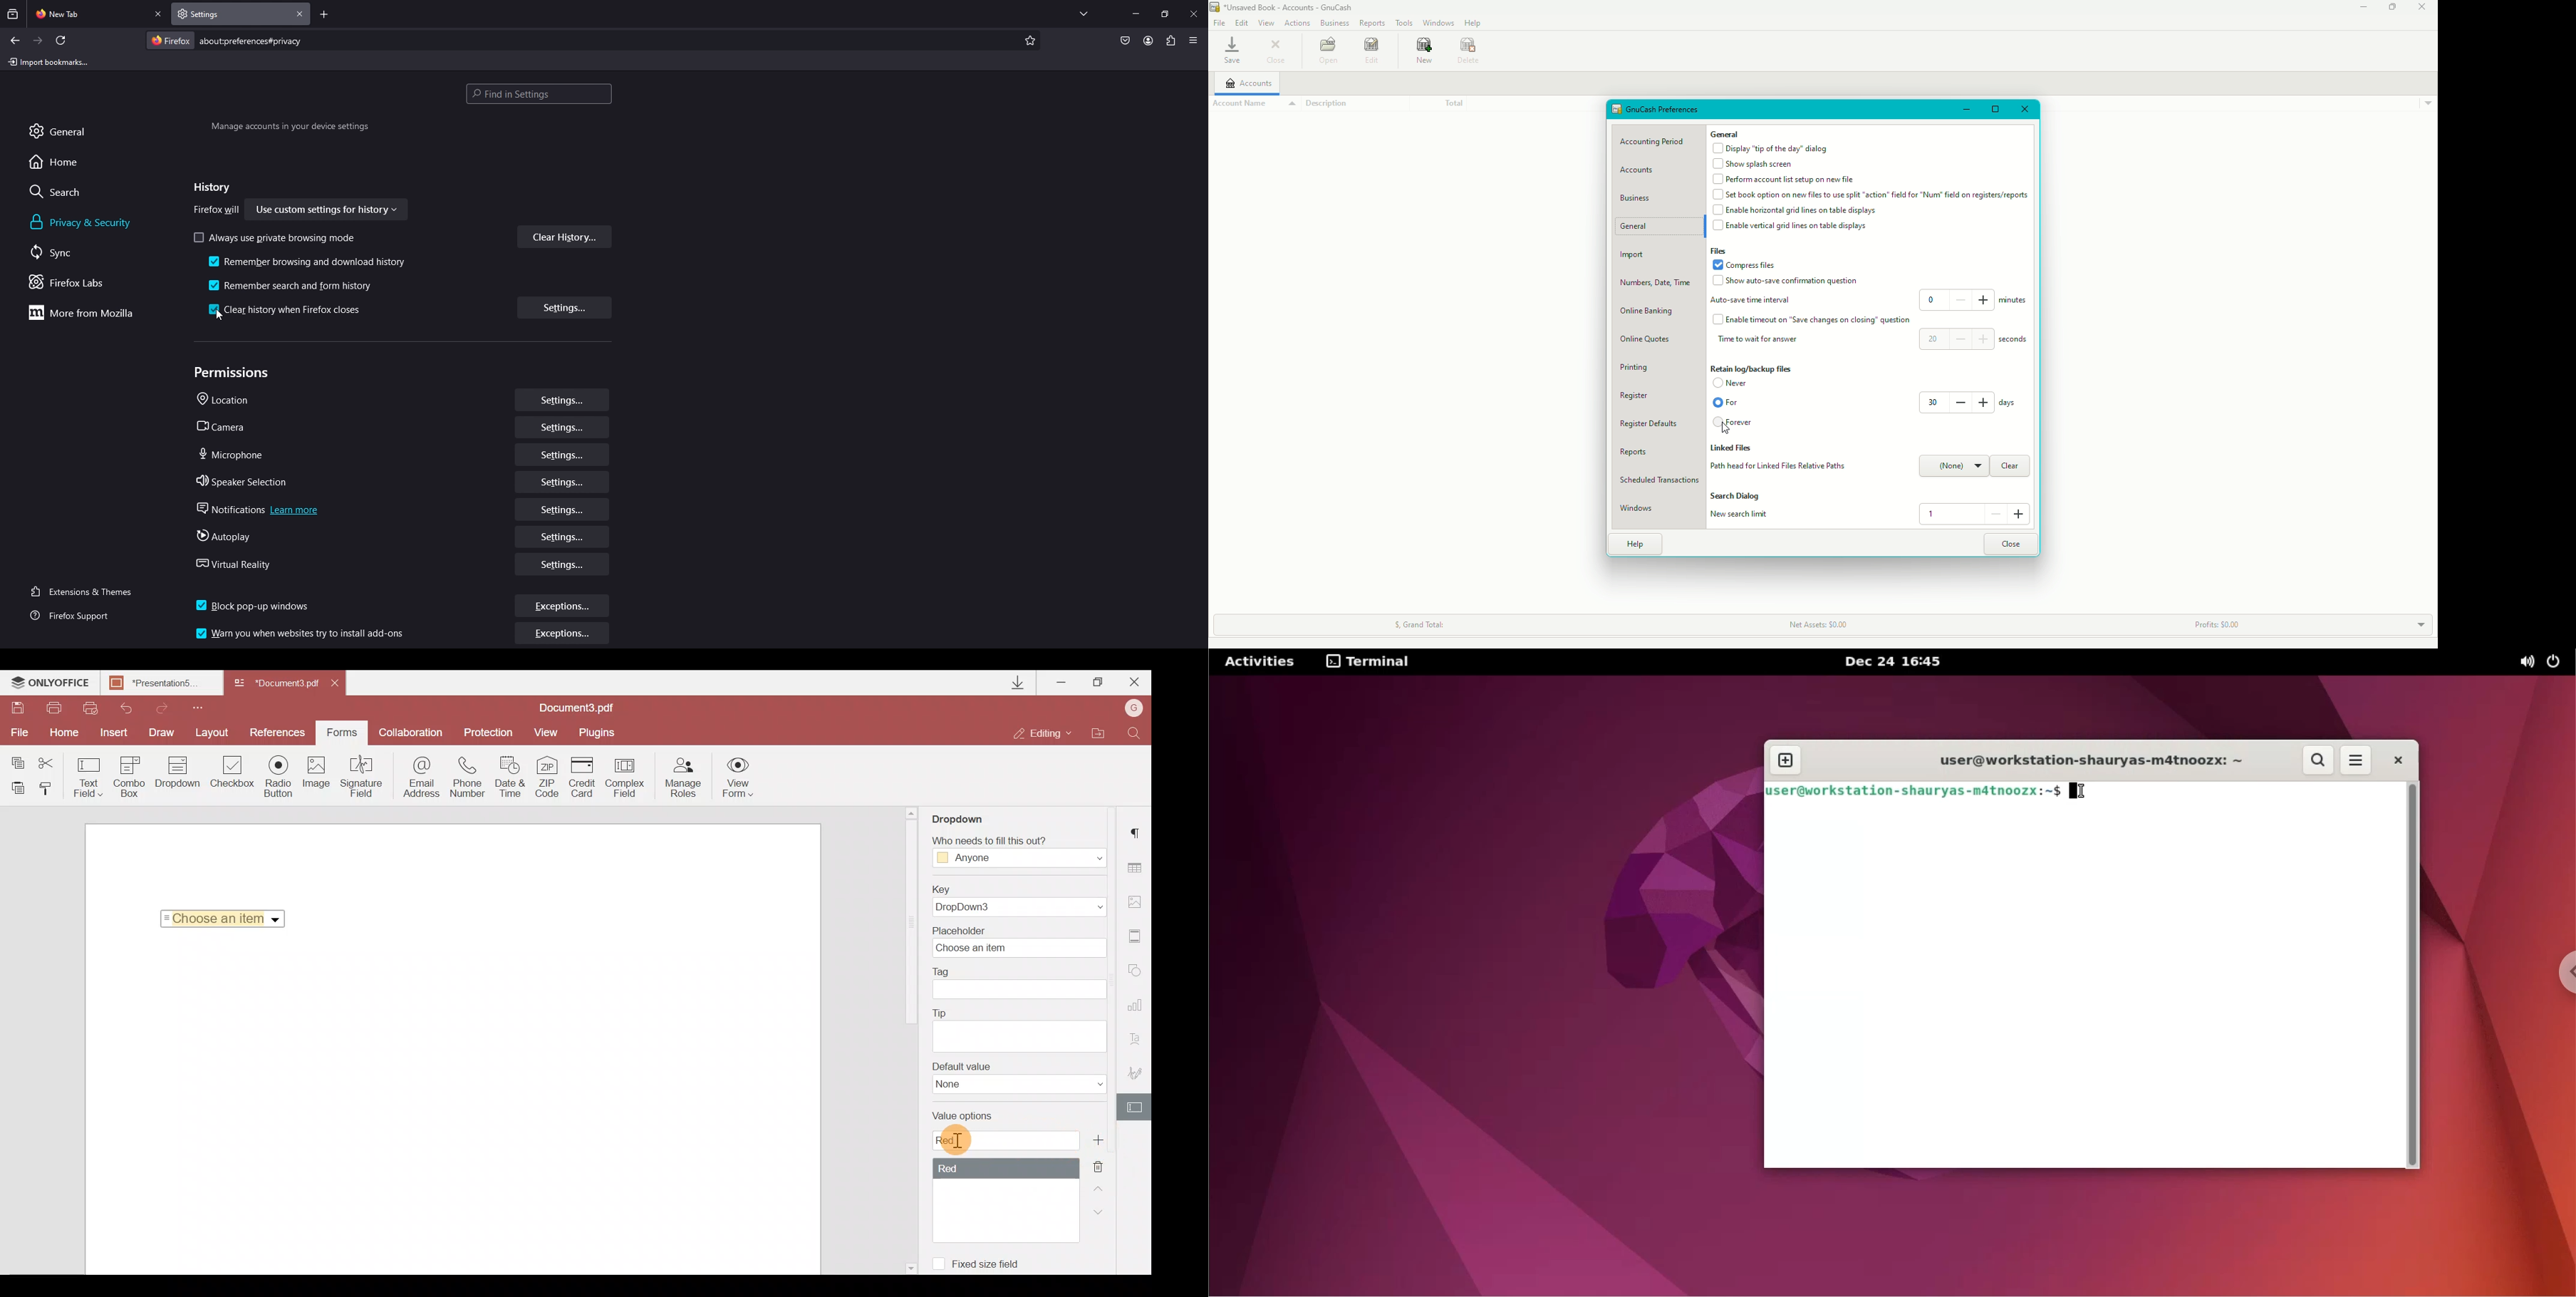  I want to click on history, so click(209, 188).